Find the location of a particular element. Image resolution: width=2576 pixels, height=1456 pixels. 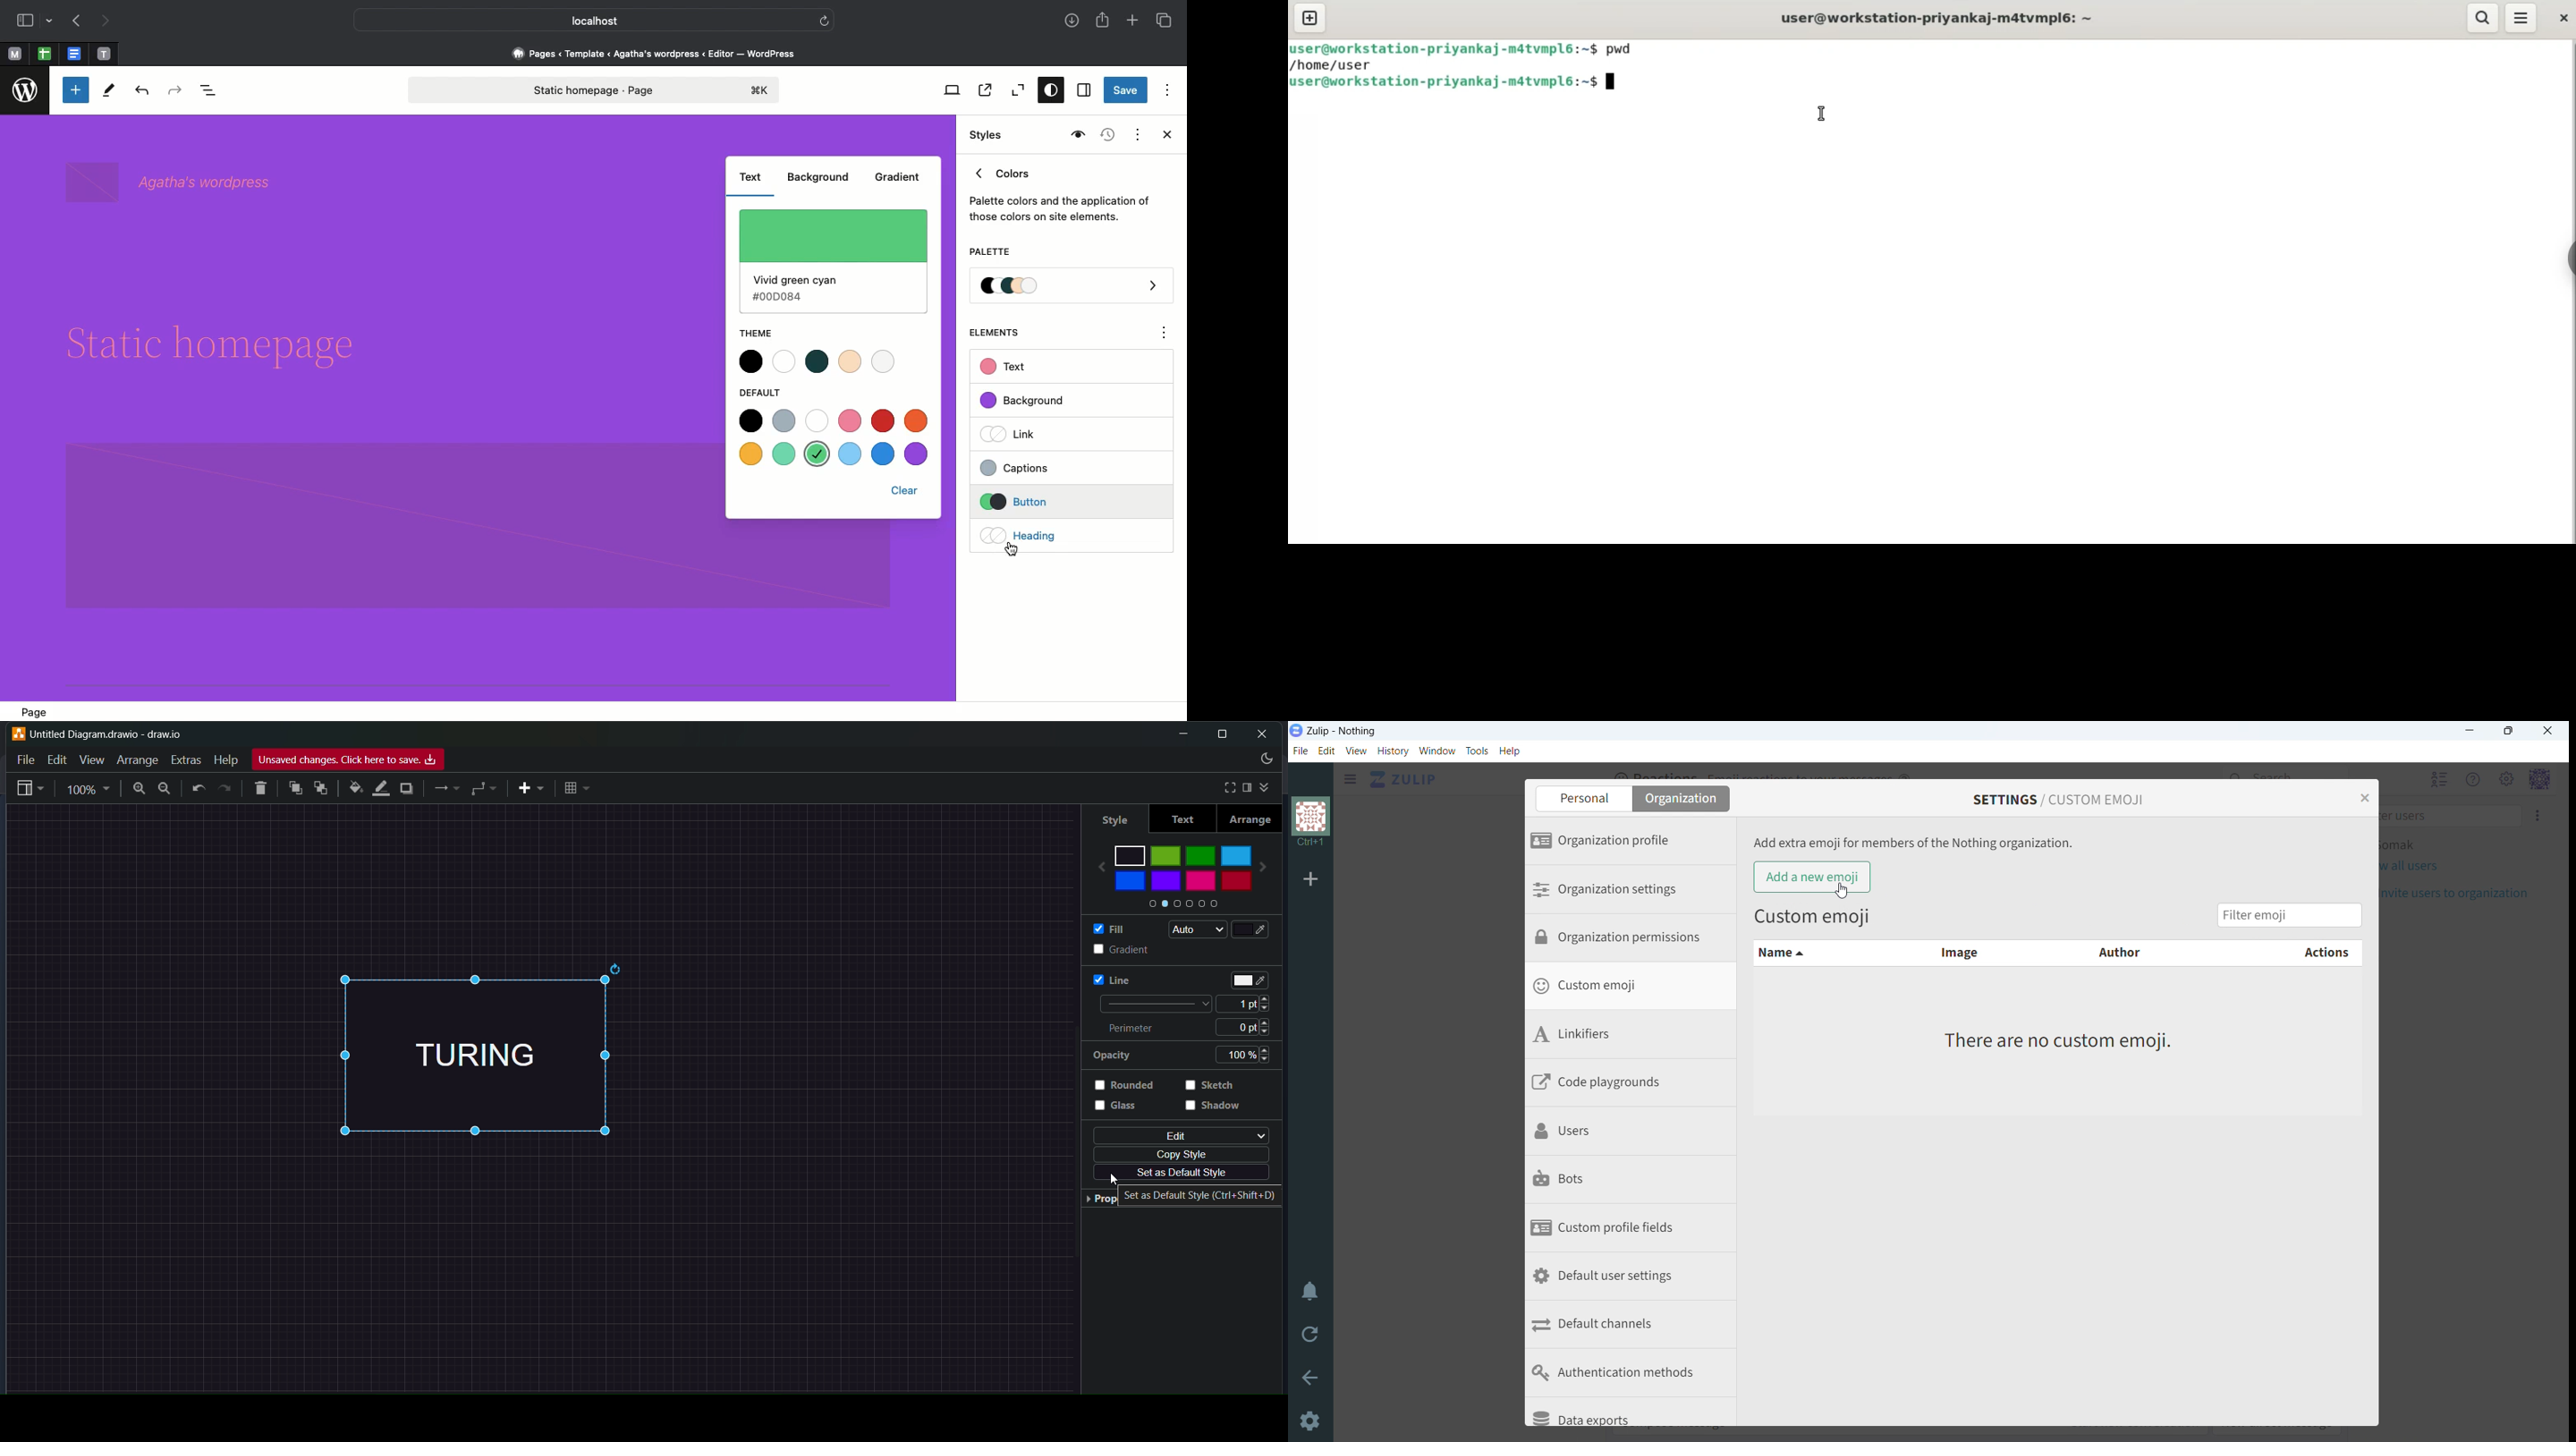

shadow is located at coordinates (1216, 1111).